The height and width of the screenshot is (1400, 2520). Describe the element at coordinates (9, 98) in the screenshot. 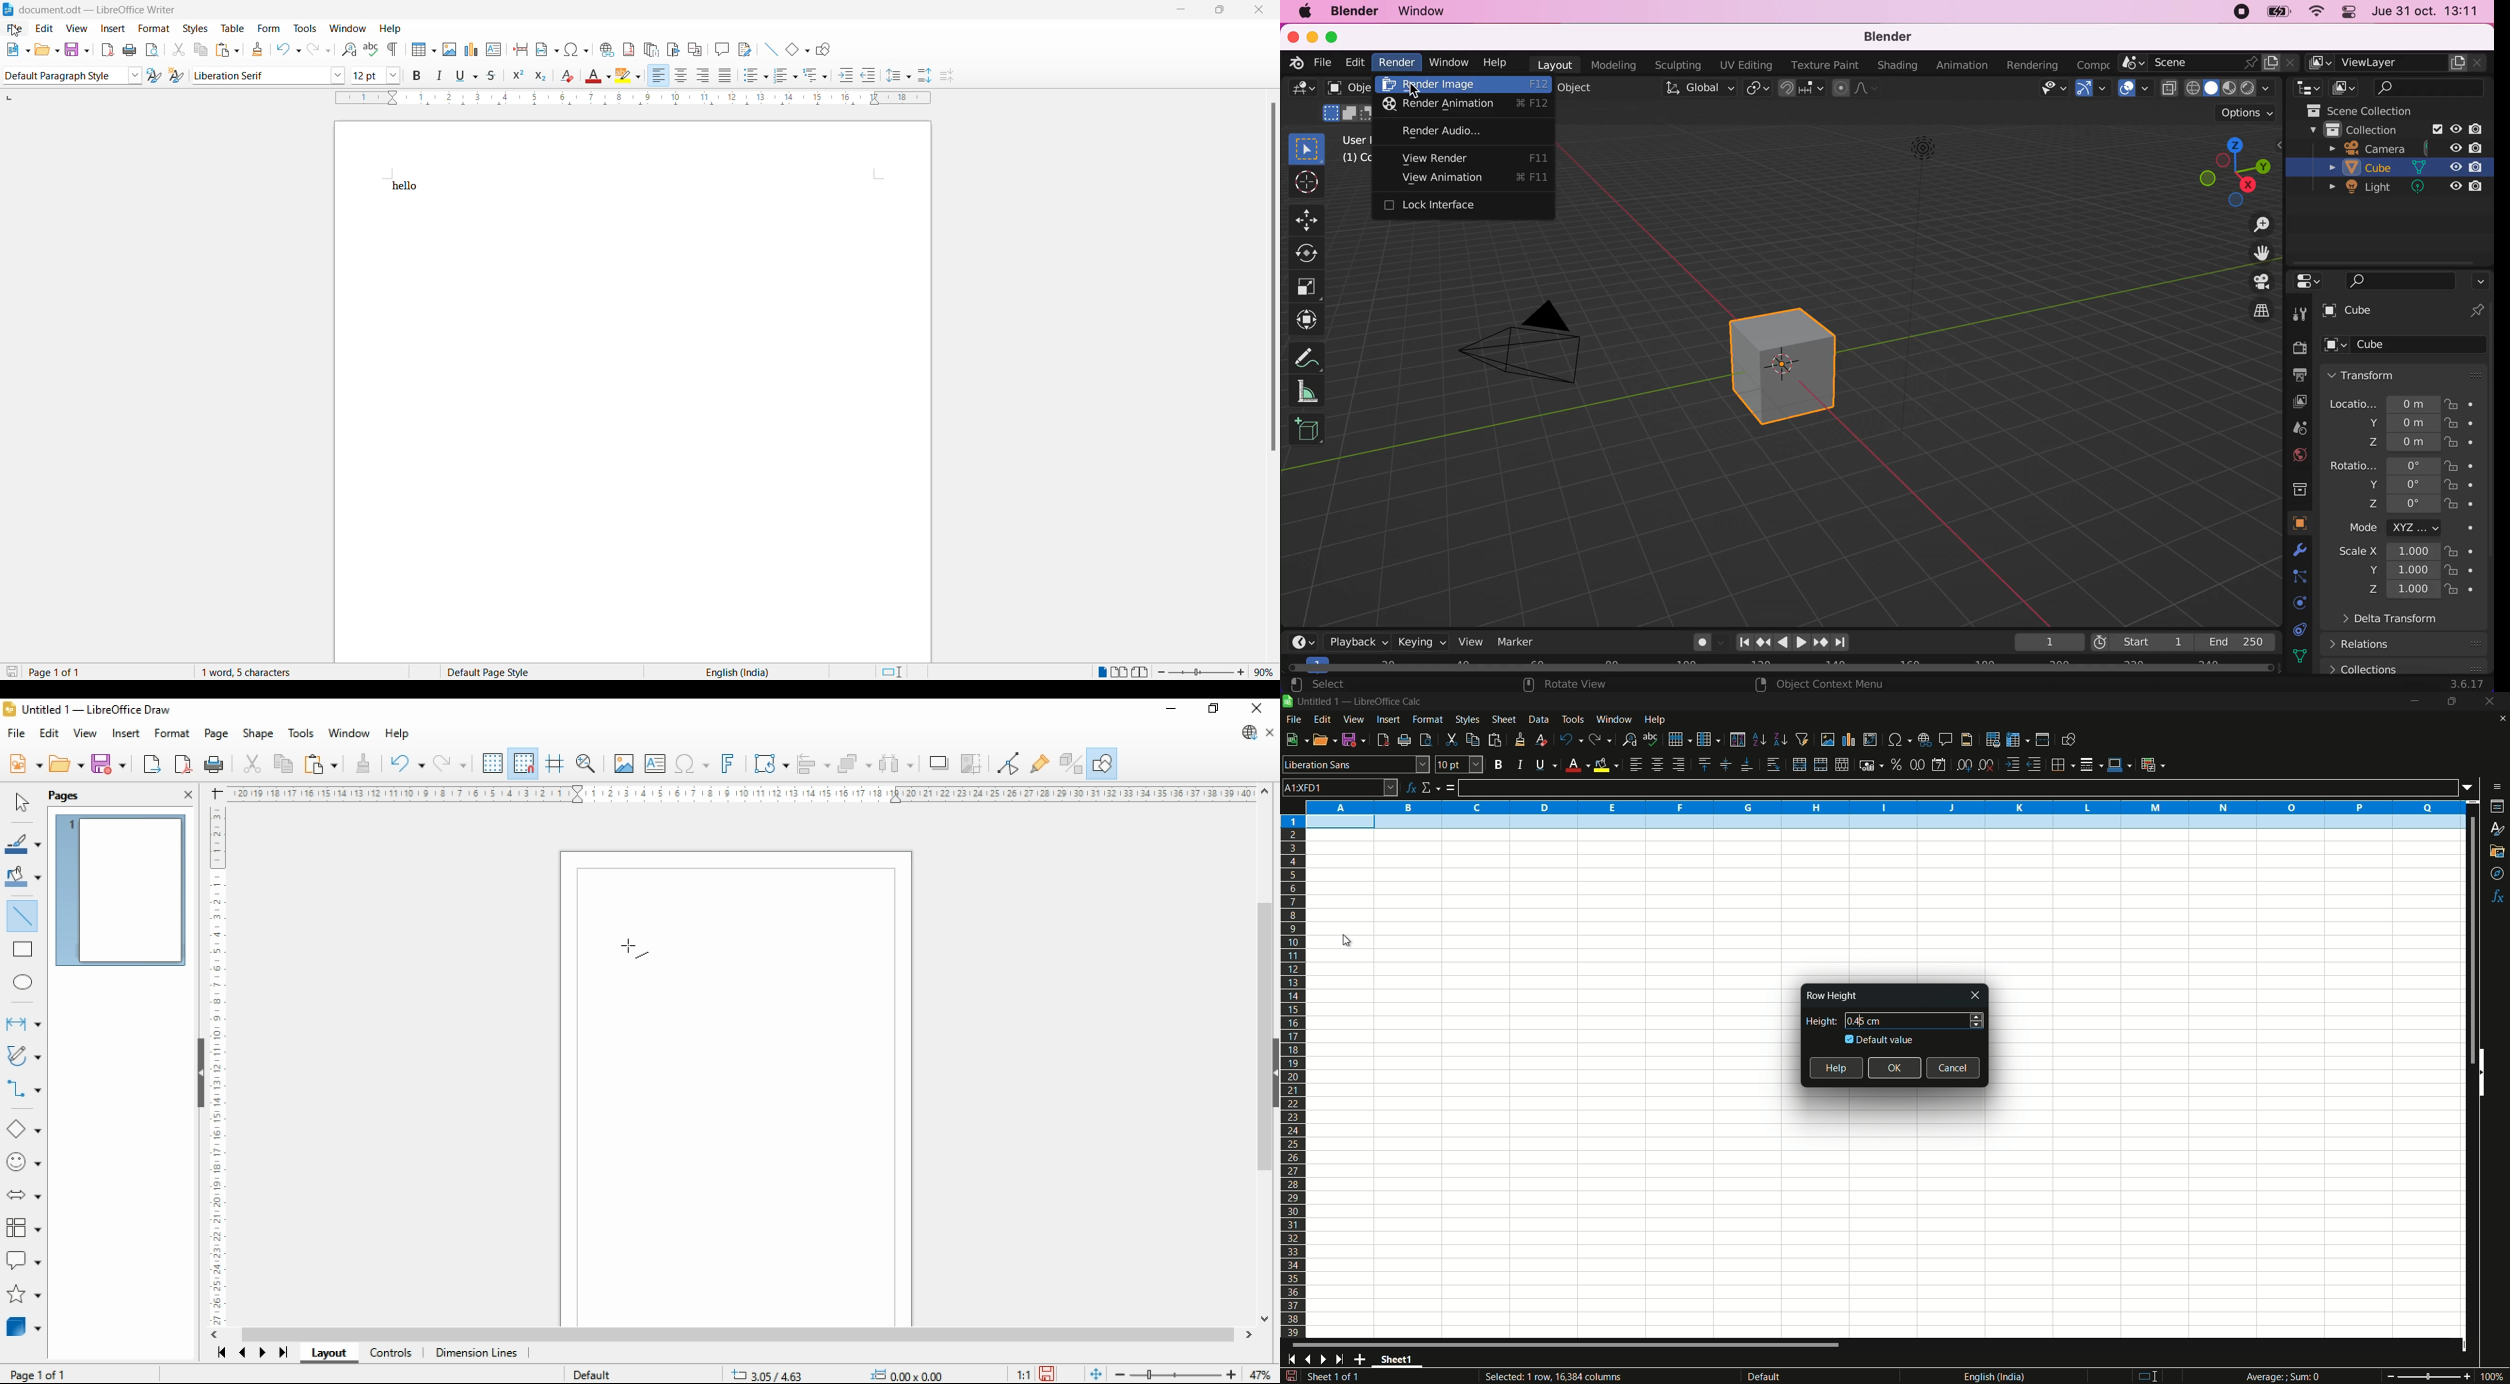

I see `pagemark` at that location.